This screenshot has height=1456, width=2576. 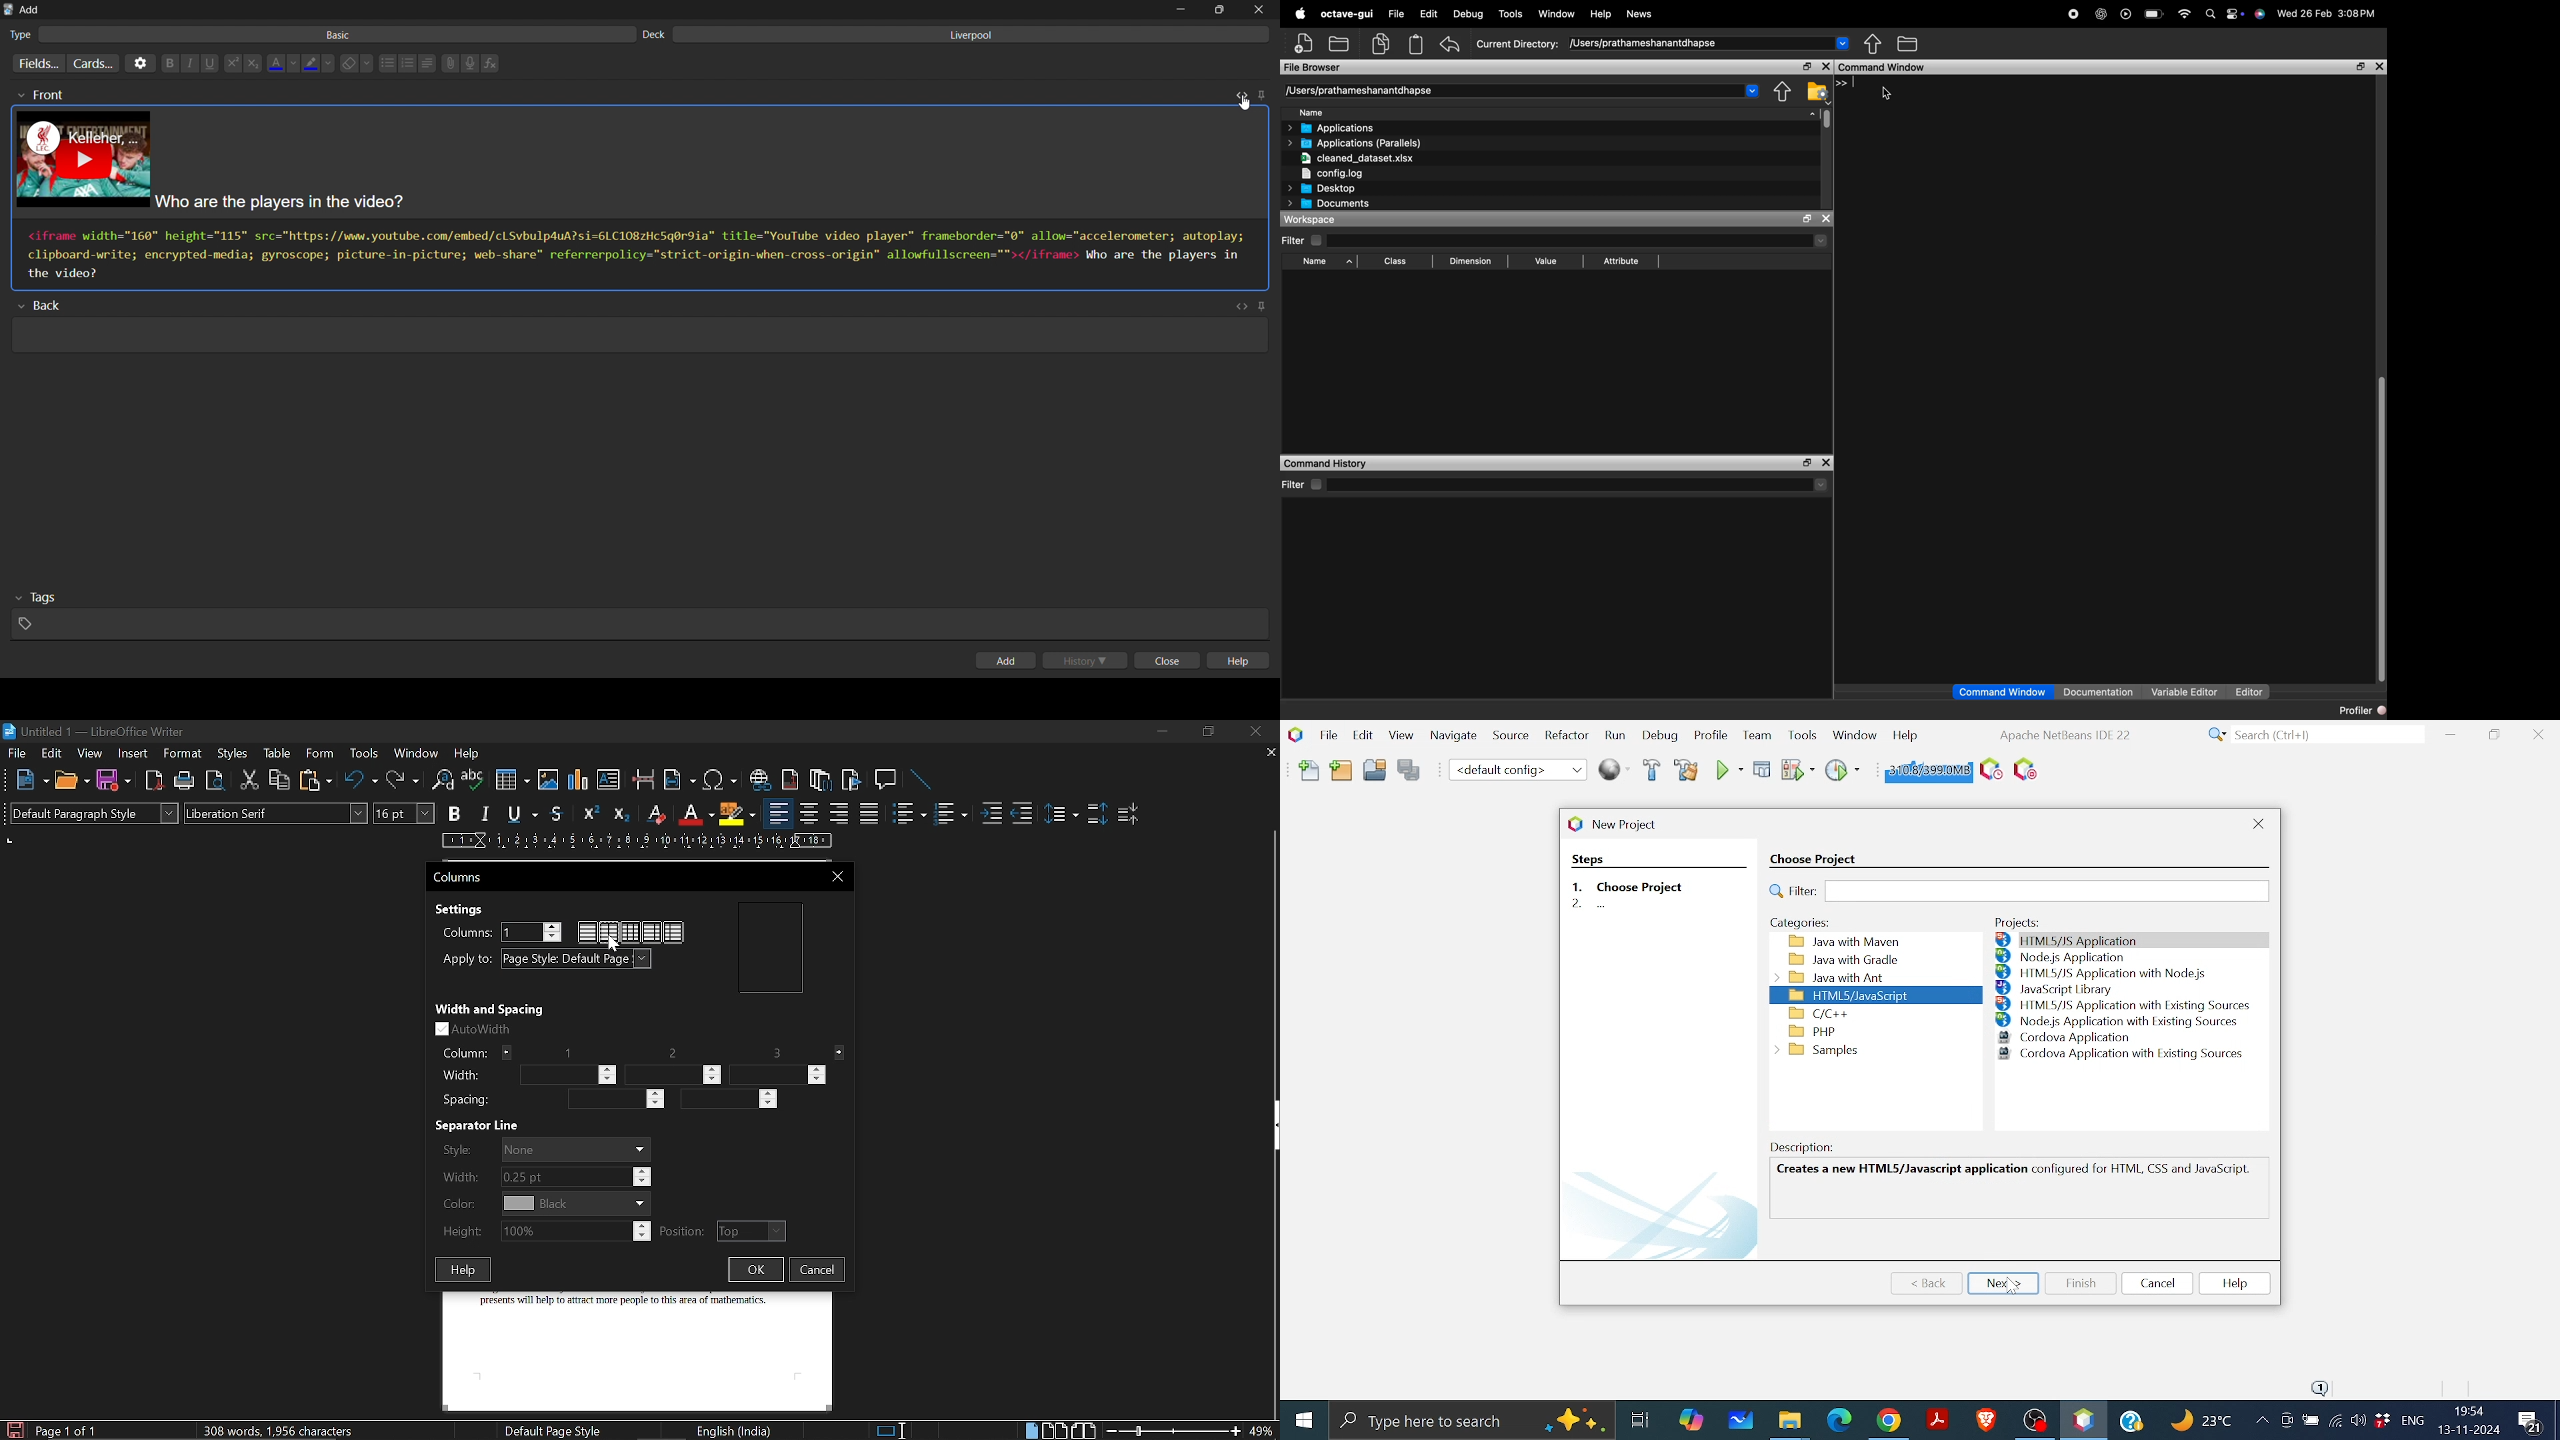 I want to click on open an existing file in an editor, so click(x=1340, y=42).